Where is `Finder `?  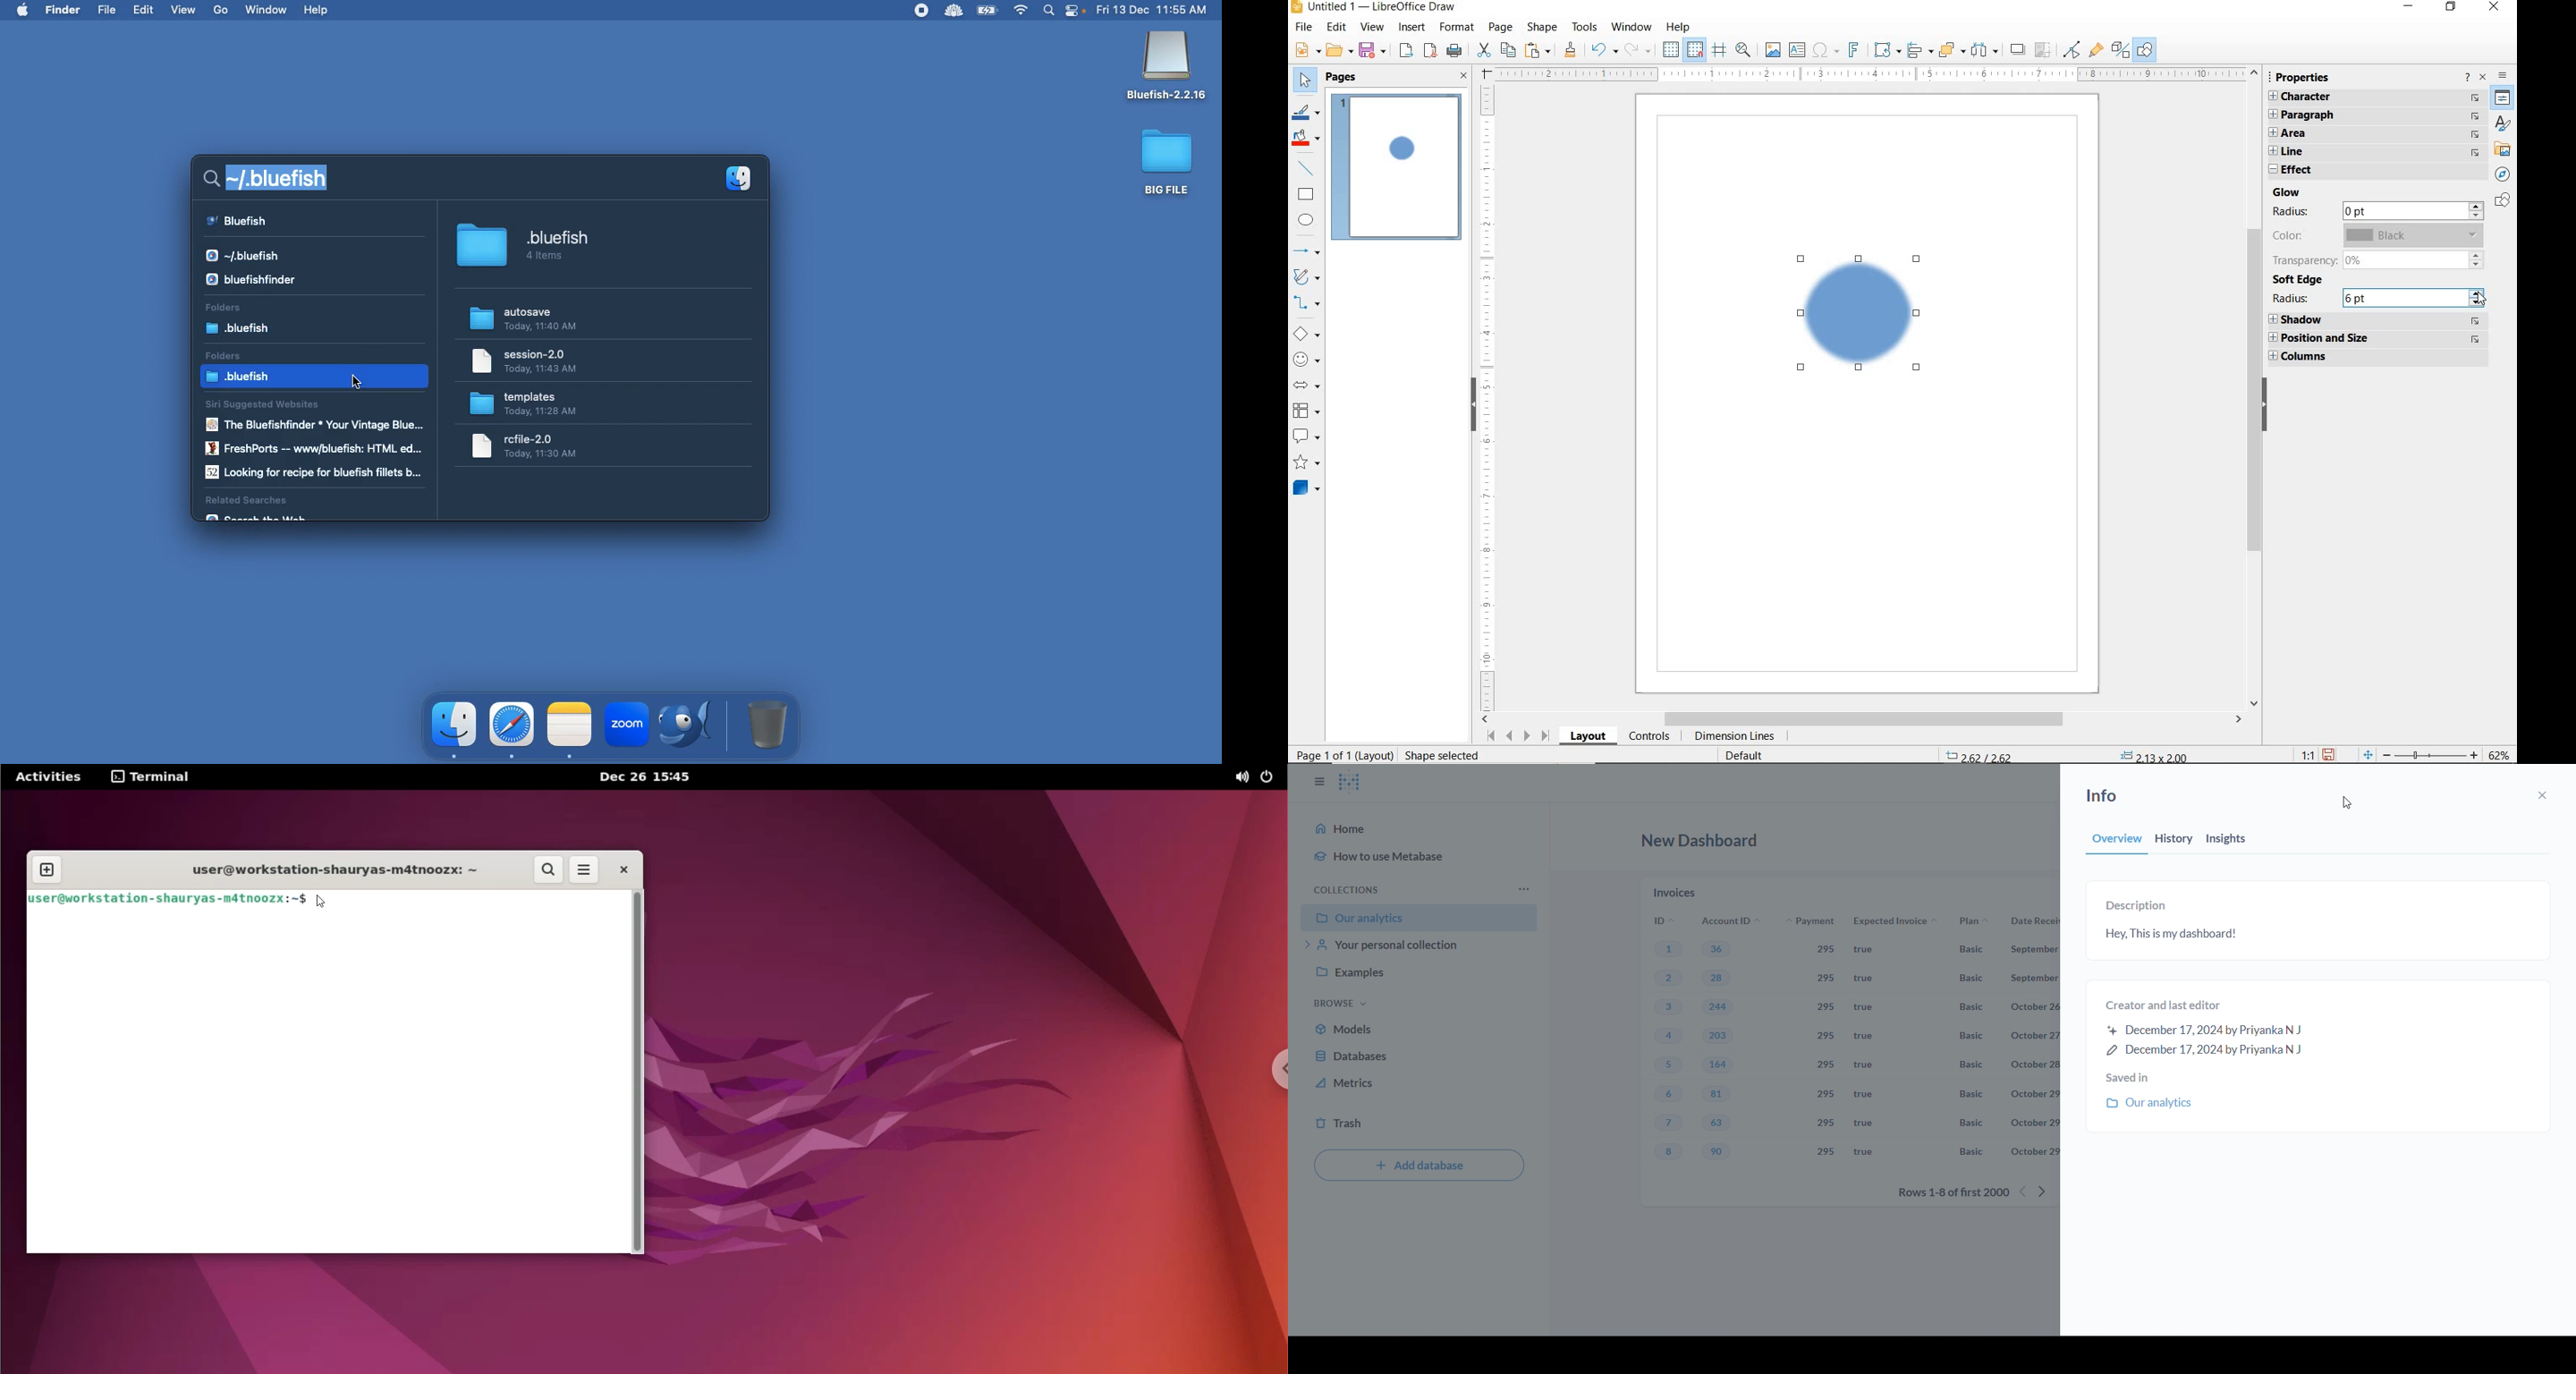
Finder  is located at coordinates (64, 10).